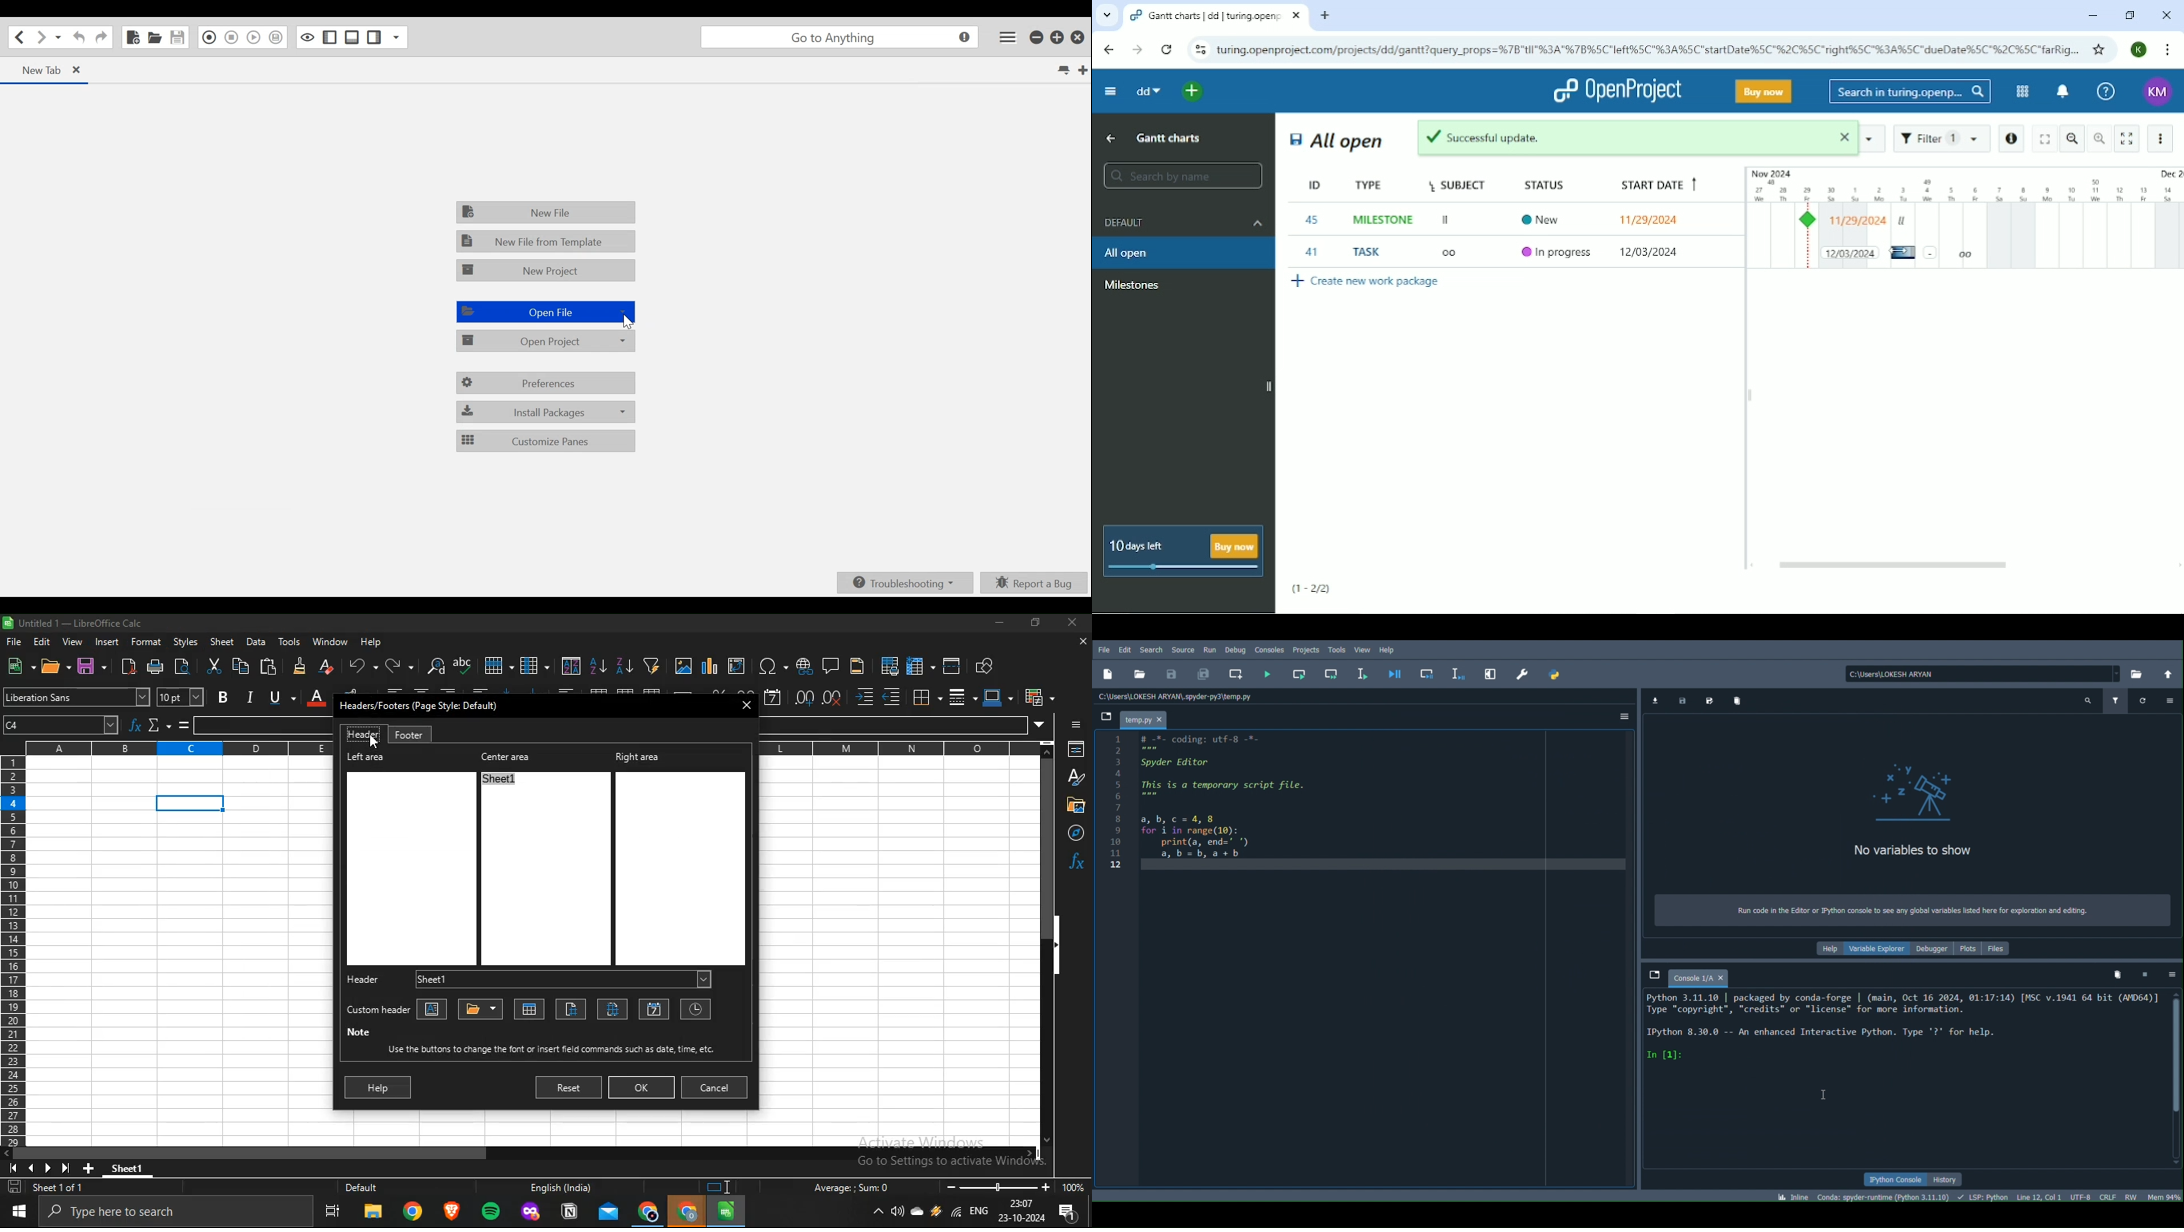 The height and width of the screenshot is (1232, 2184). Describe the element at coordinates (727, 1212) in the screenshot. I see `libreoffice calc` at that location.